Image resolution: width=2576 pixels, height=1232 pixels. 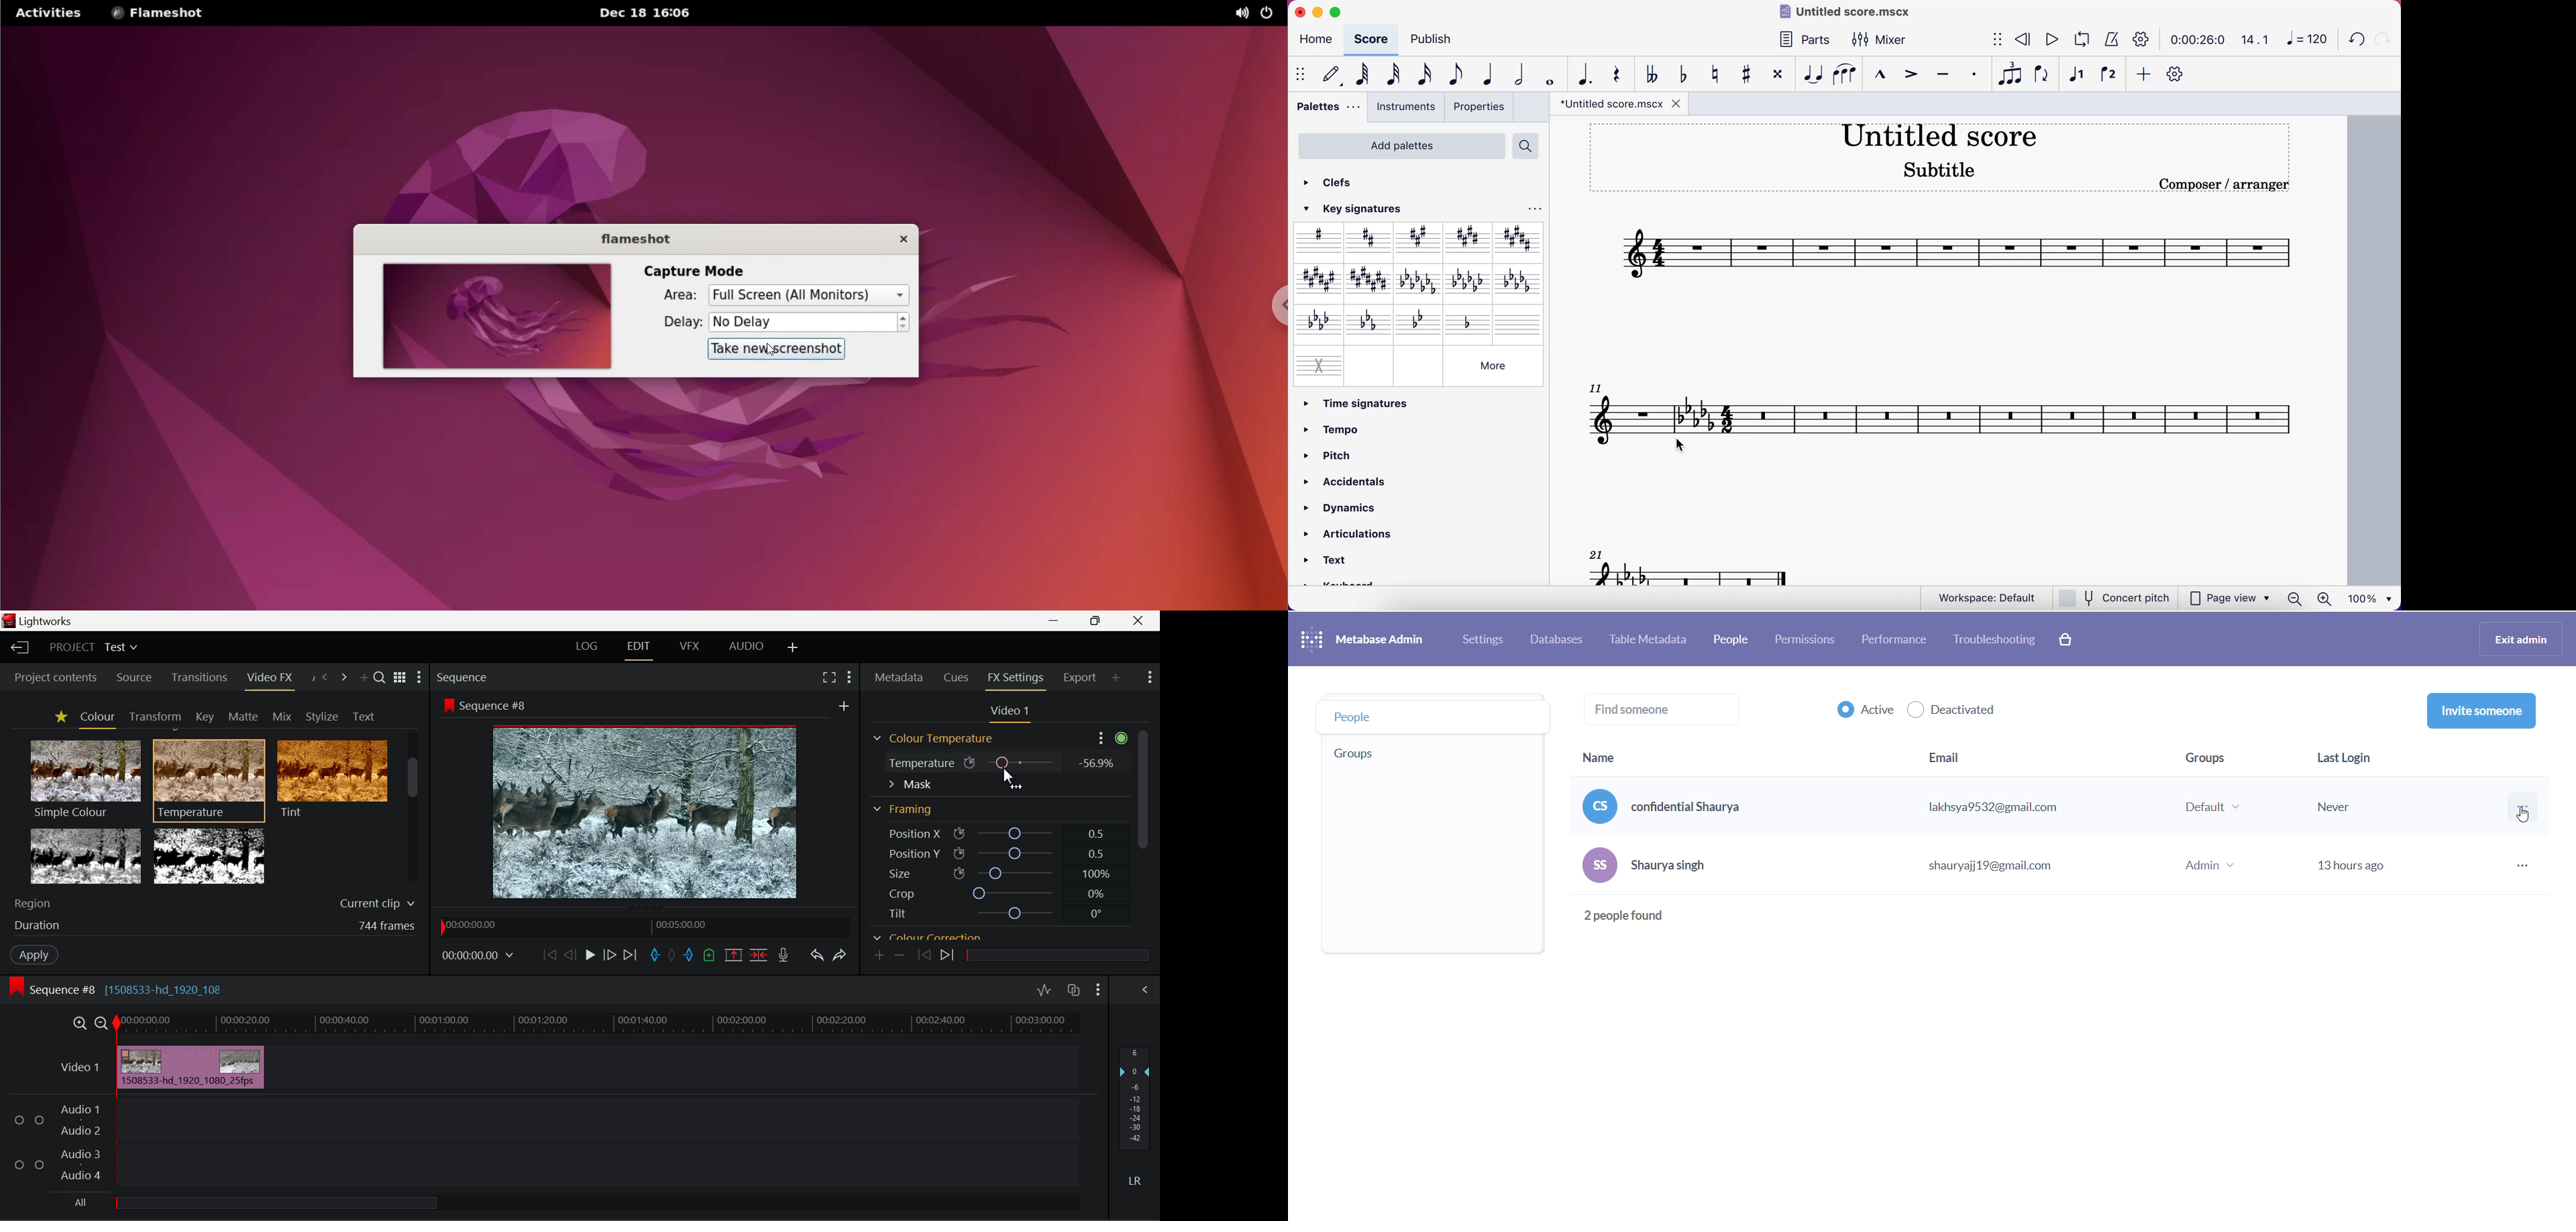 I want to click on rest, so click(x=1621, y=72).